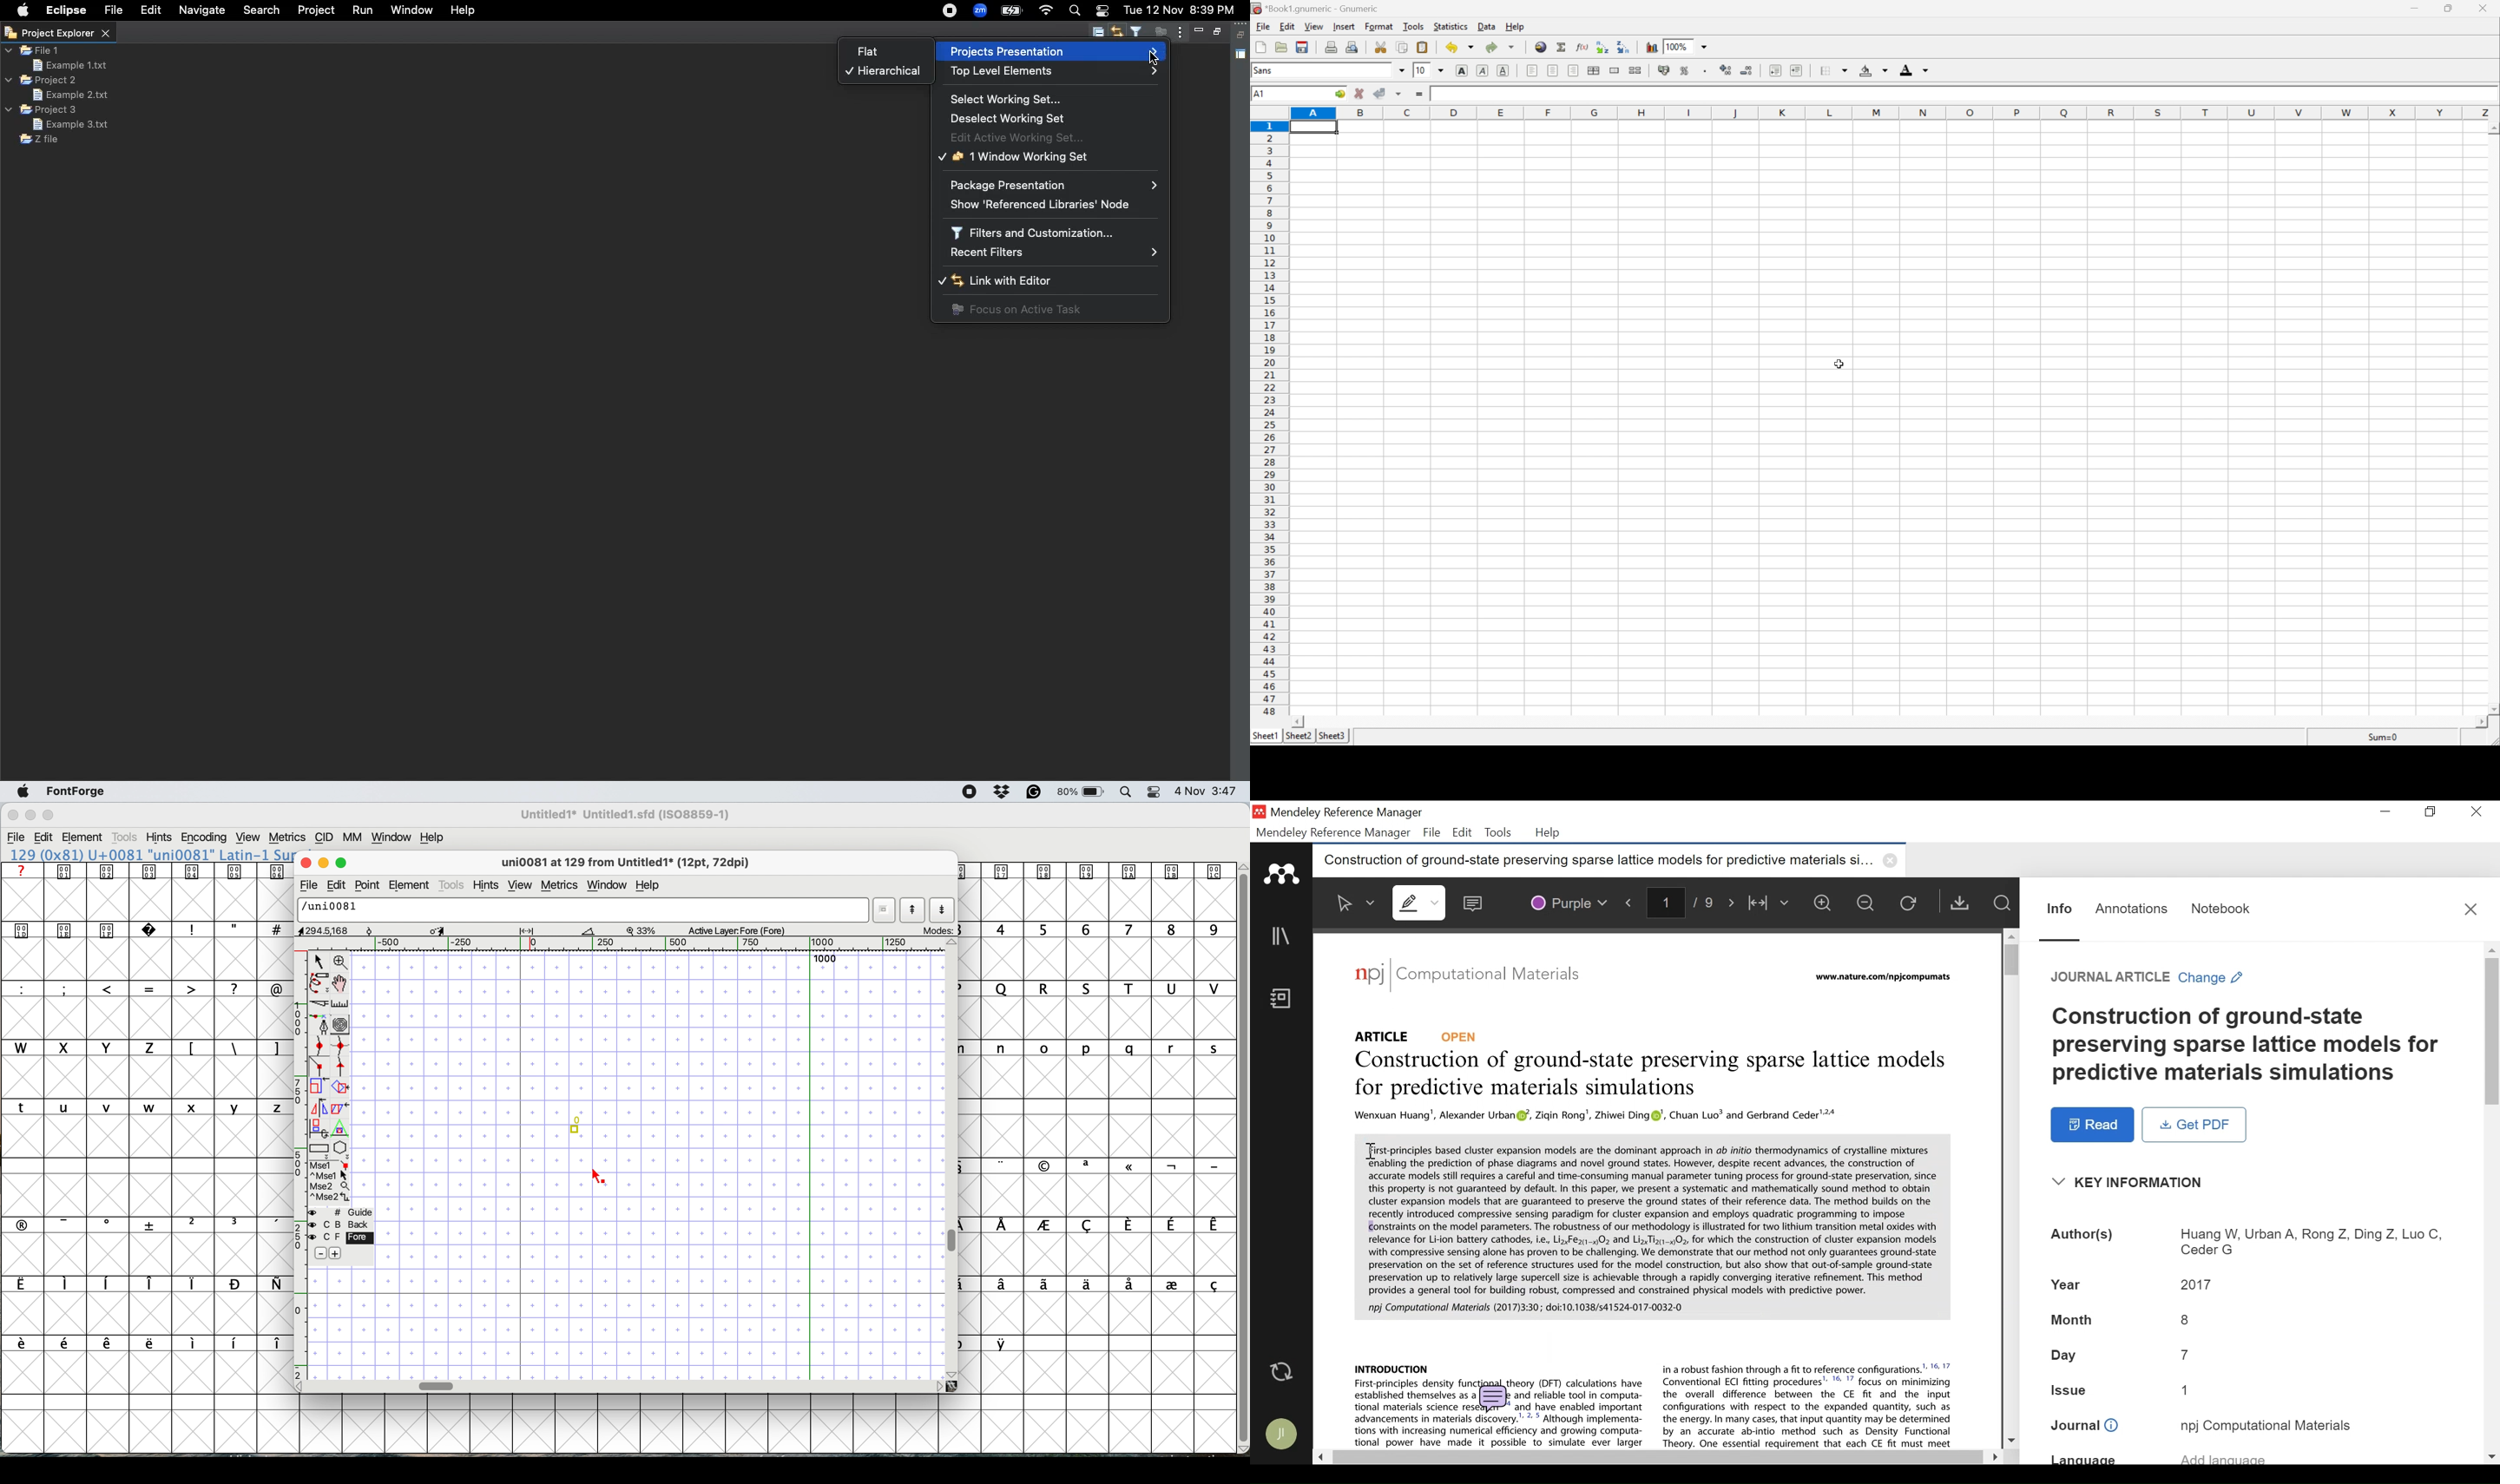  I want to click on change whether spiro is active or not, so click(341, 1023).